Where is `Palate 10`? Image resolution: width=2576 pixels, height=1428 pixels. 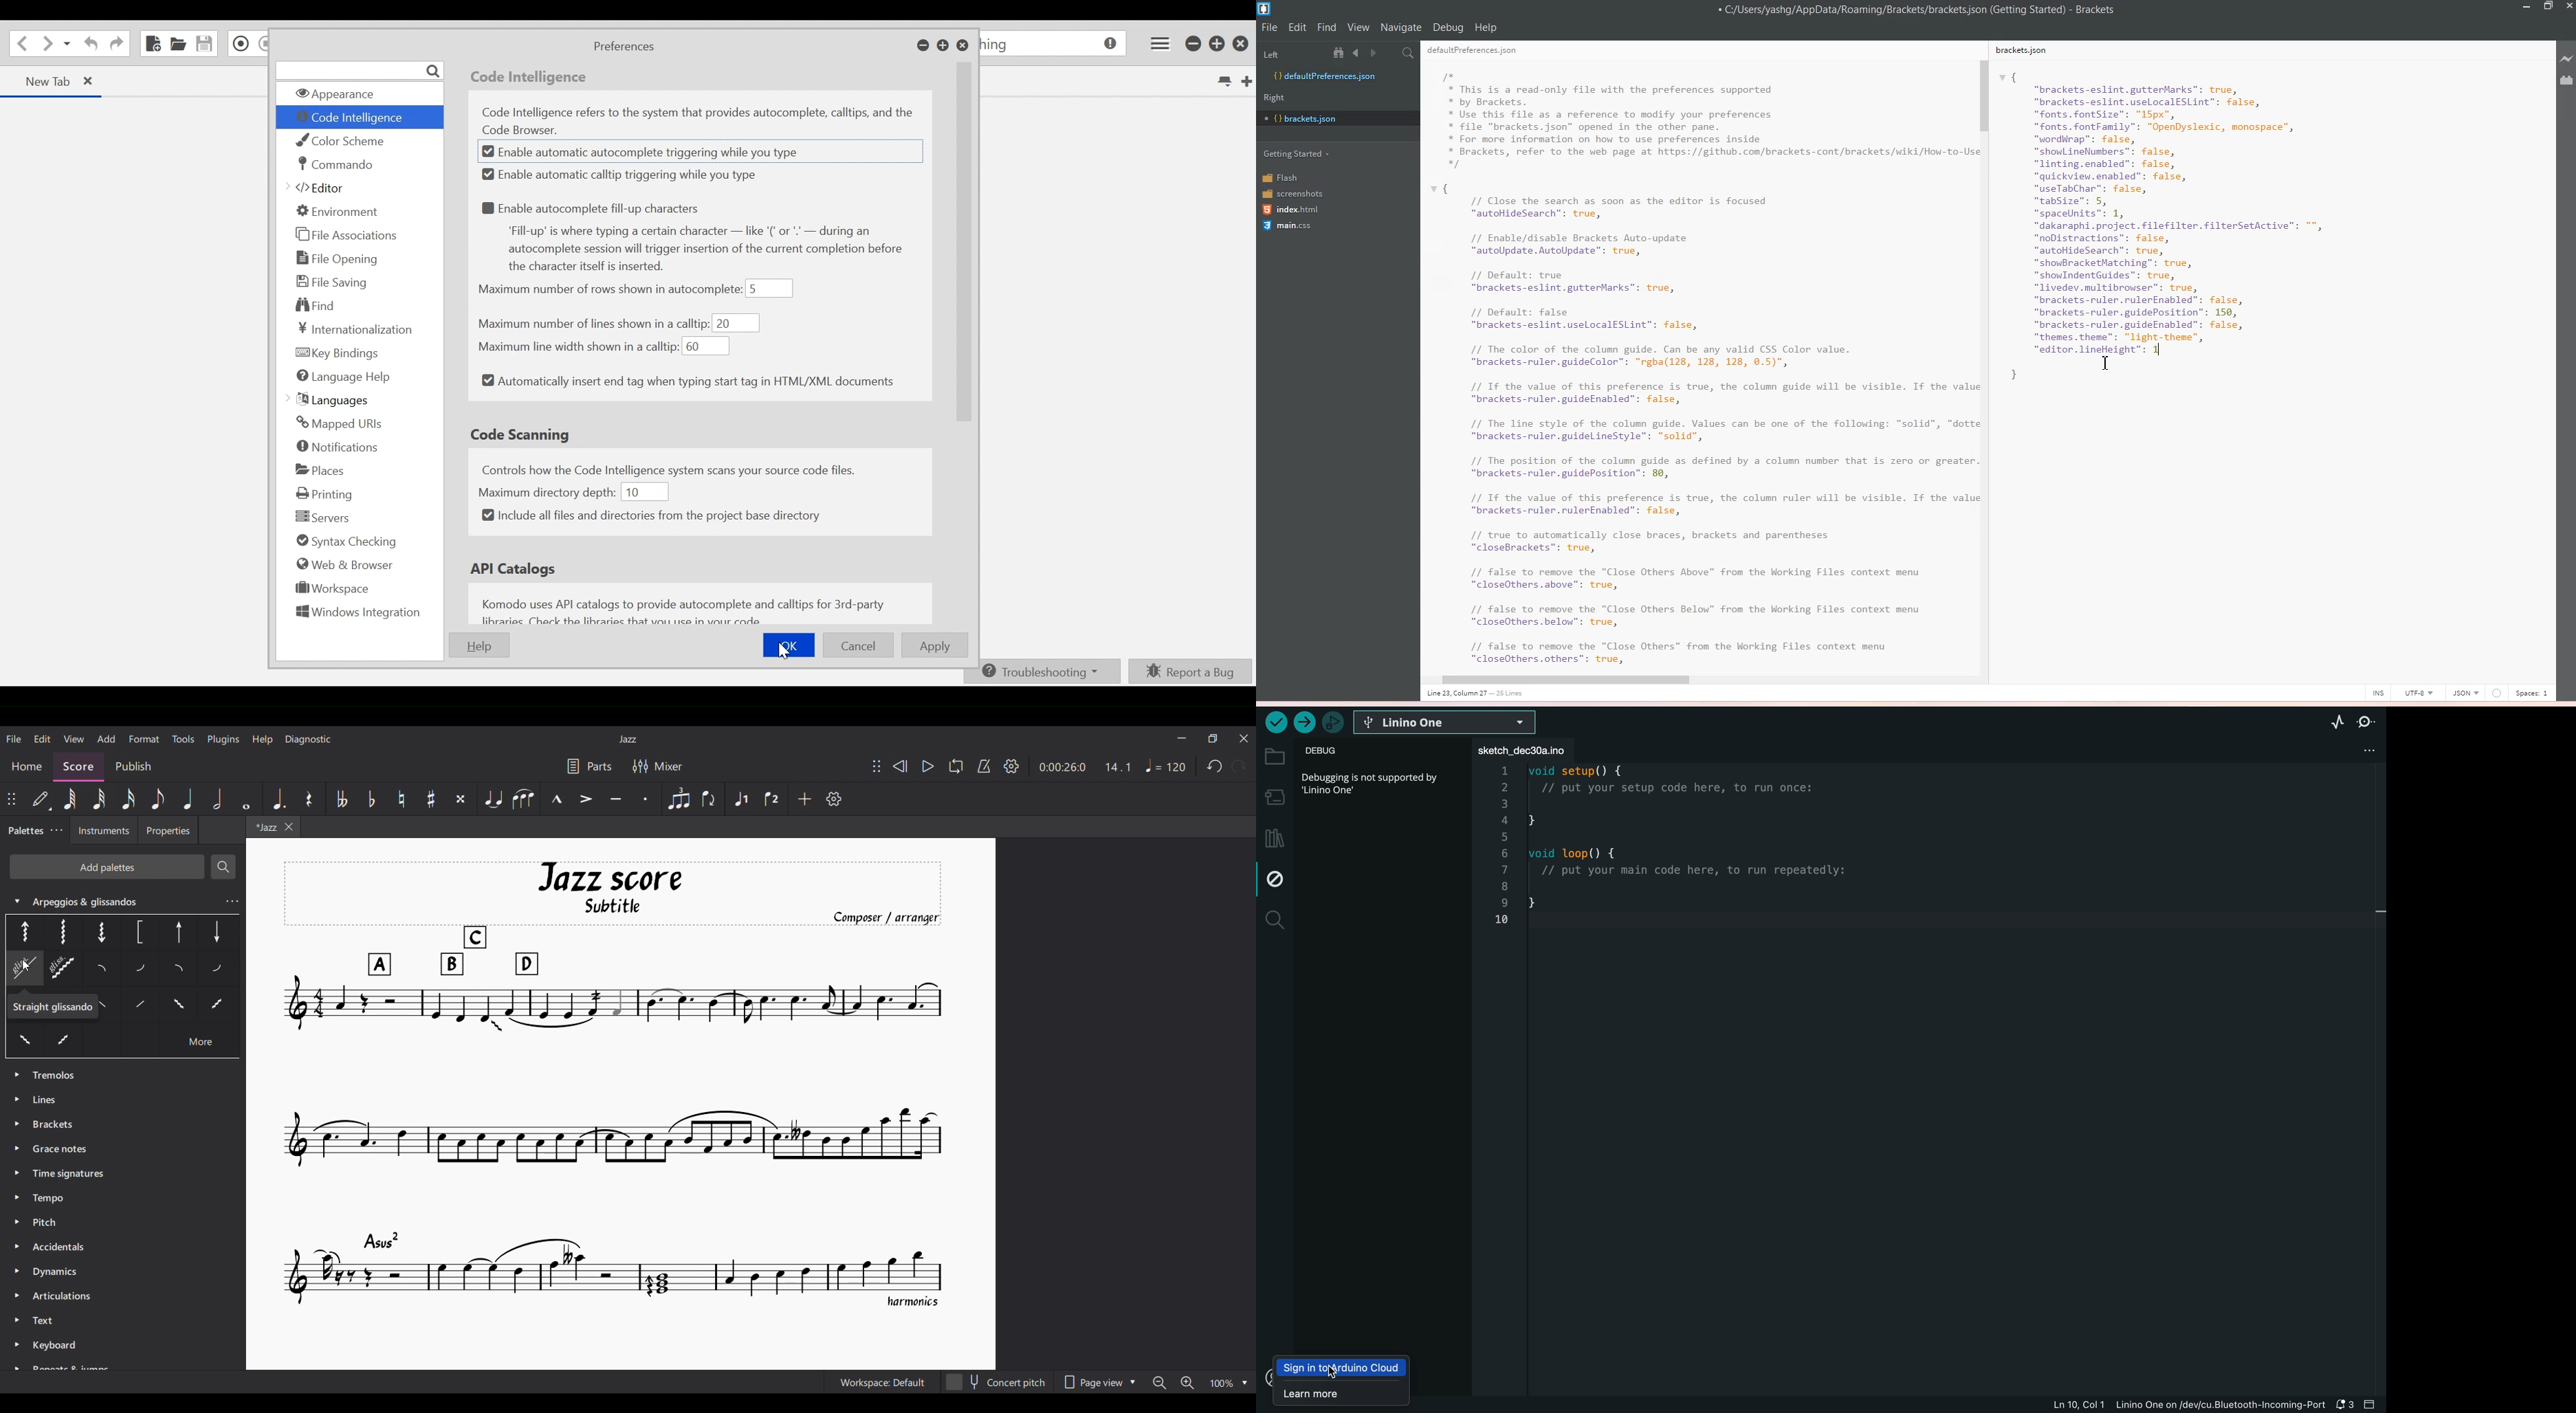
Palate 10 is located at coordinates (143, 969).